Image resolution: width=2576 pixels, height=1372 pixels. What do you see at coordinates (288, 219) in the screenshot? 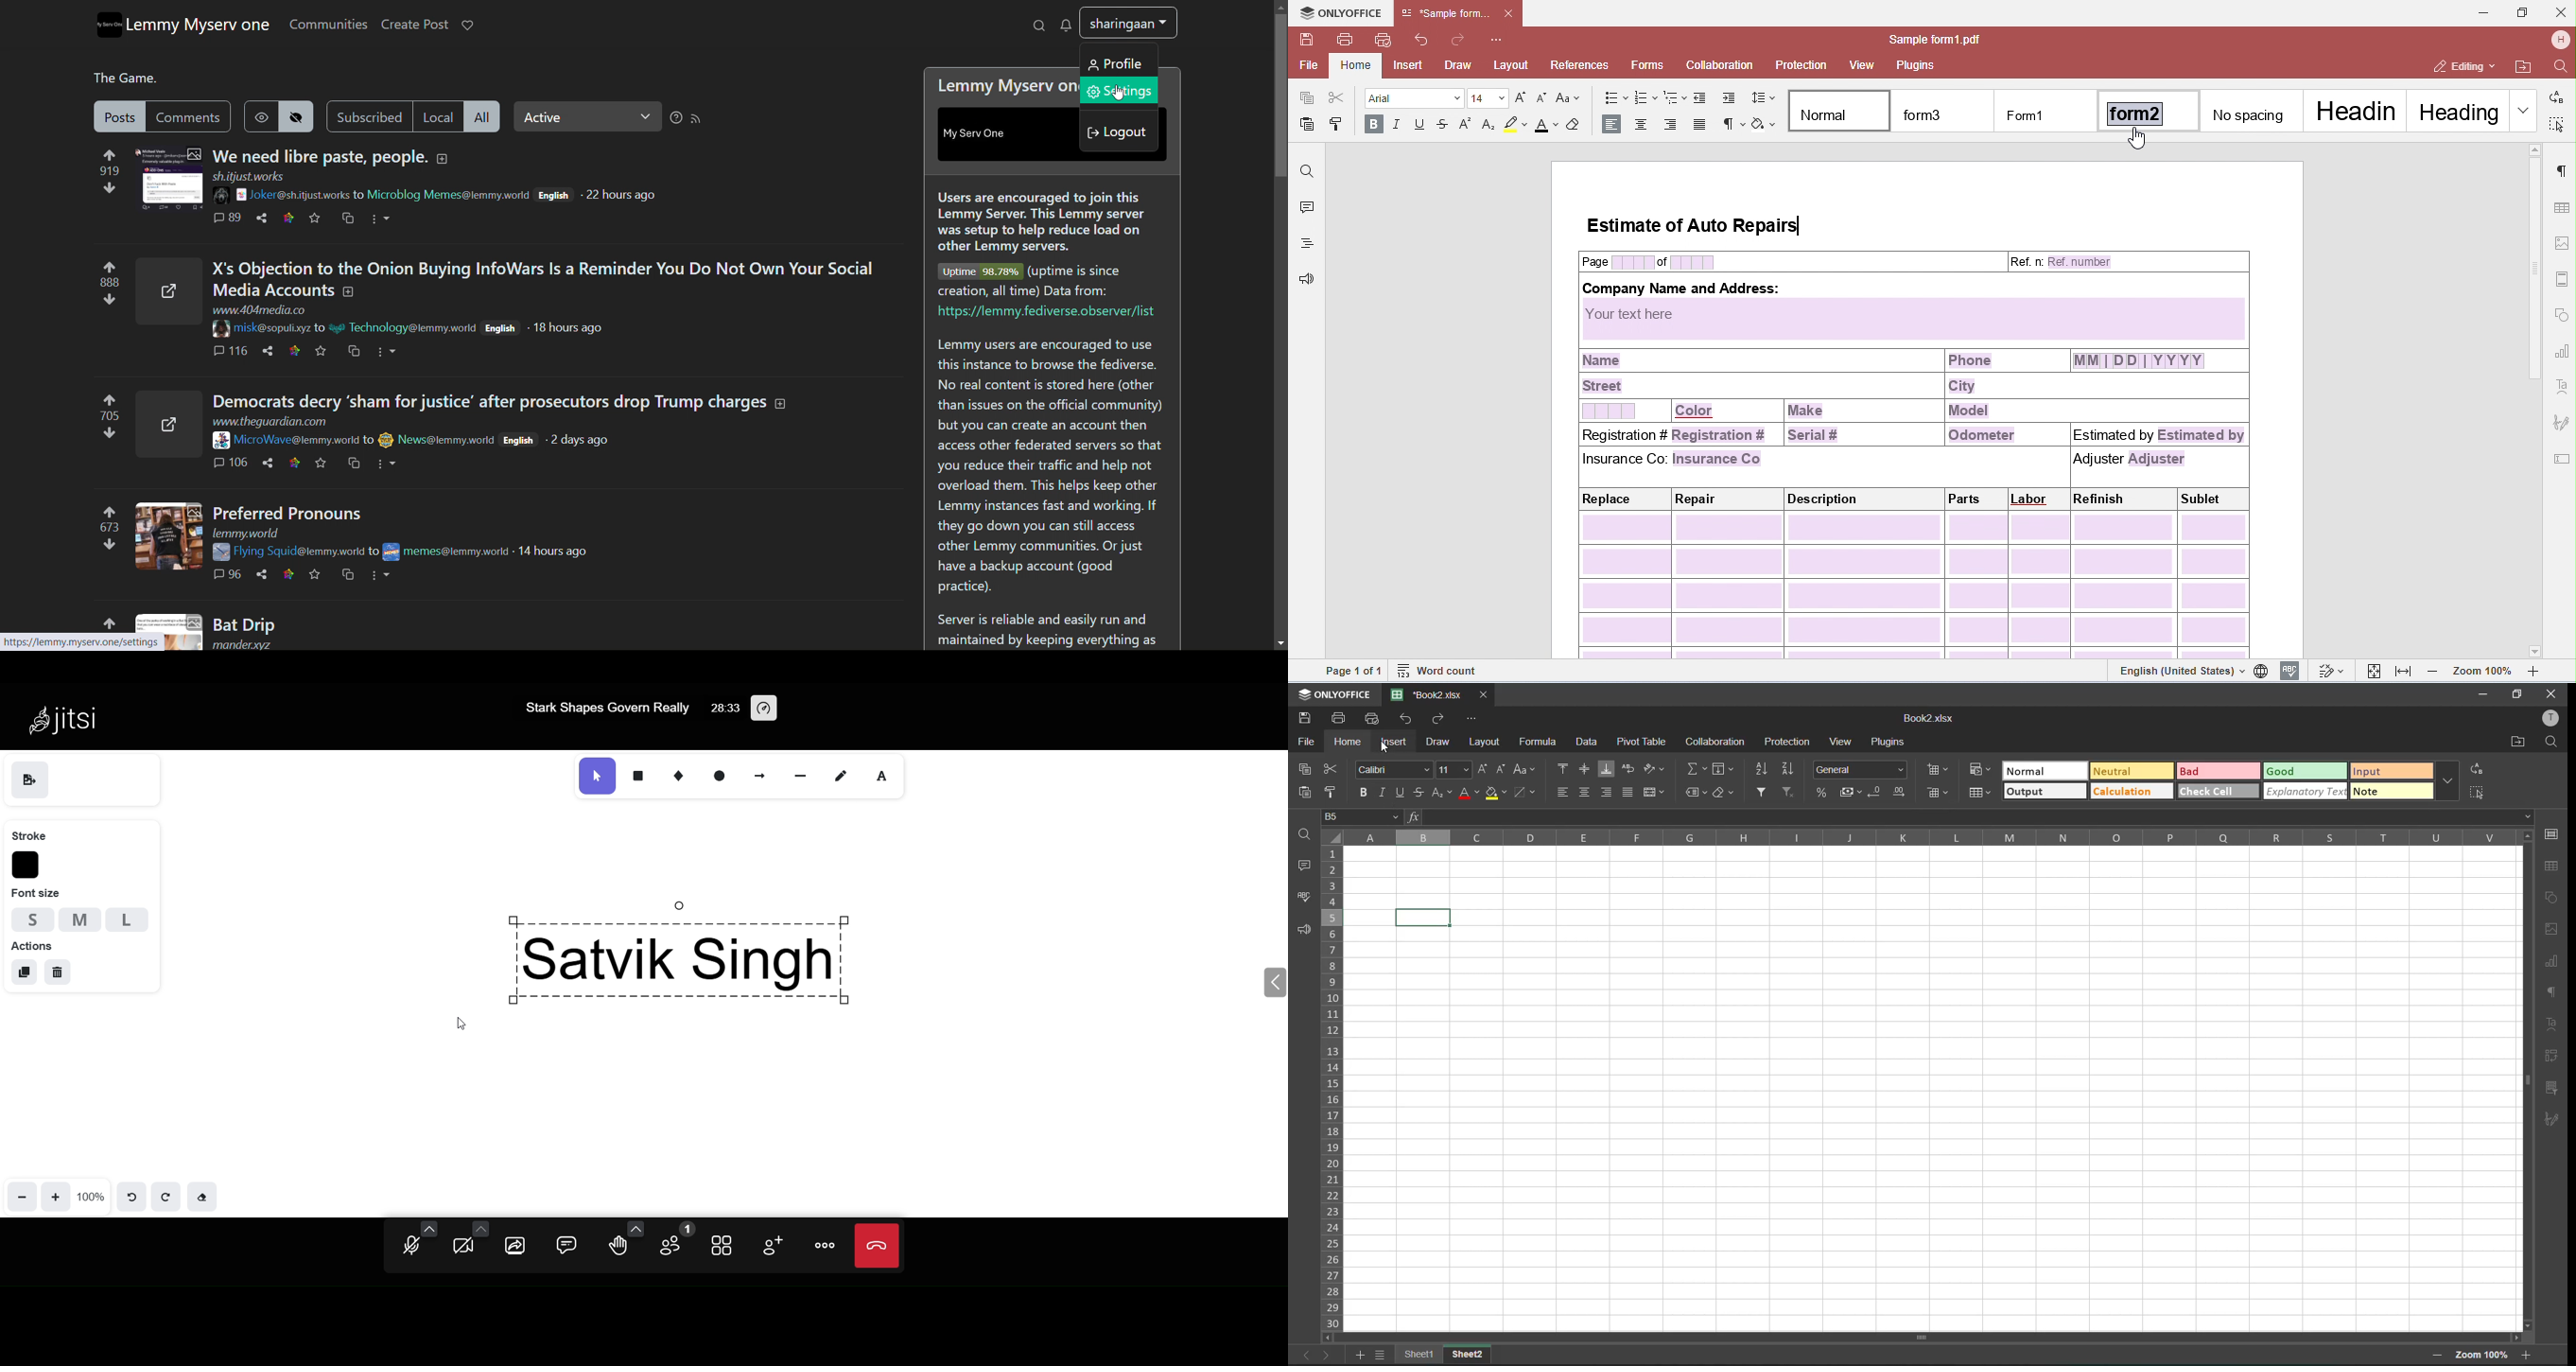
I see `link` at bounding box center [288, 219].